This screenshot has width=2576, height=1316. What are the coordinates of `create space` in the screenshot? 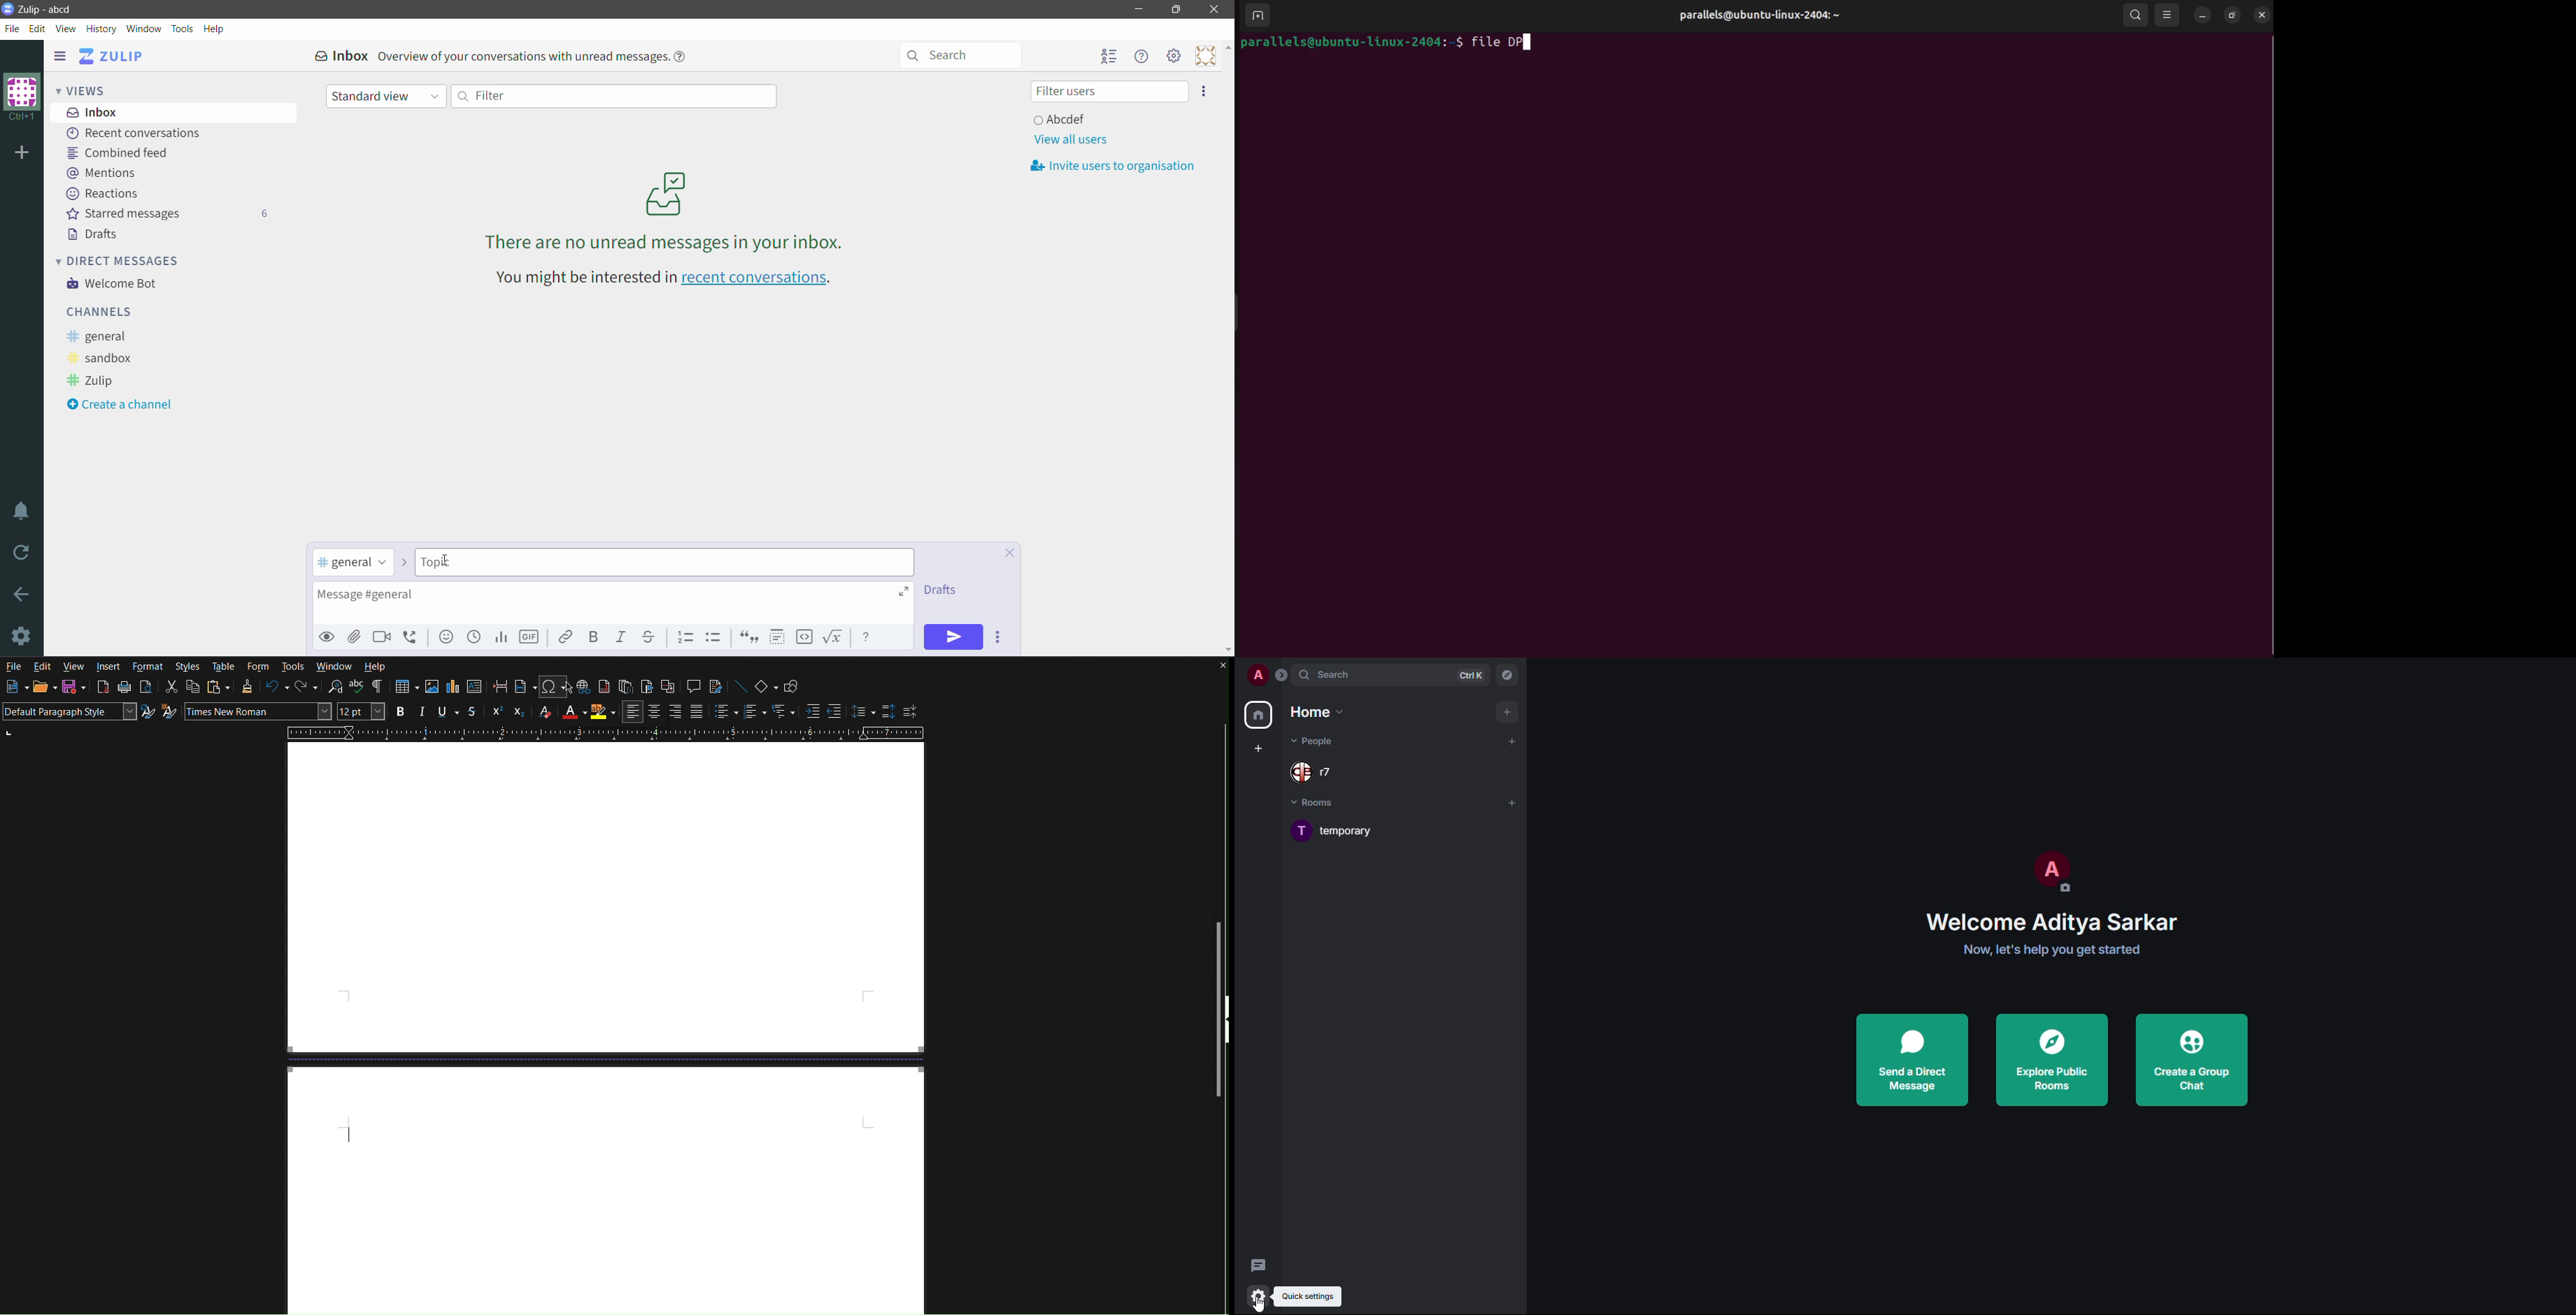 It's located at (1258, 749).